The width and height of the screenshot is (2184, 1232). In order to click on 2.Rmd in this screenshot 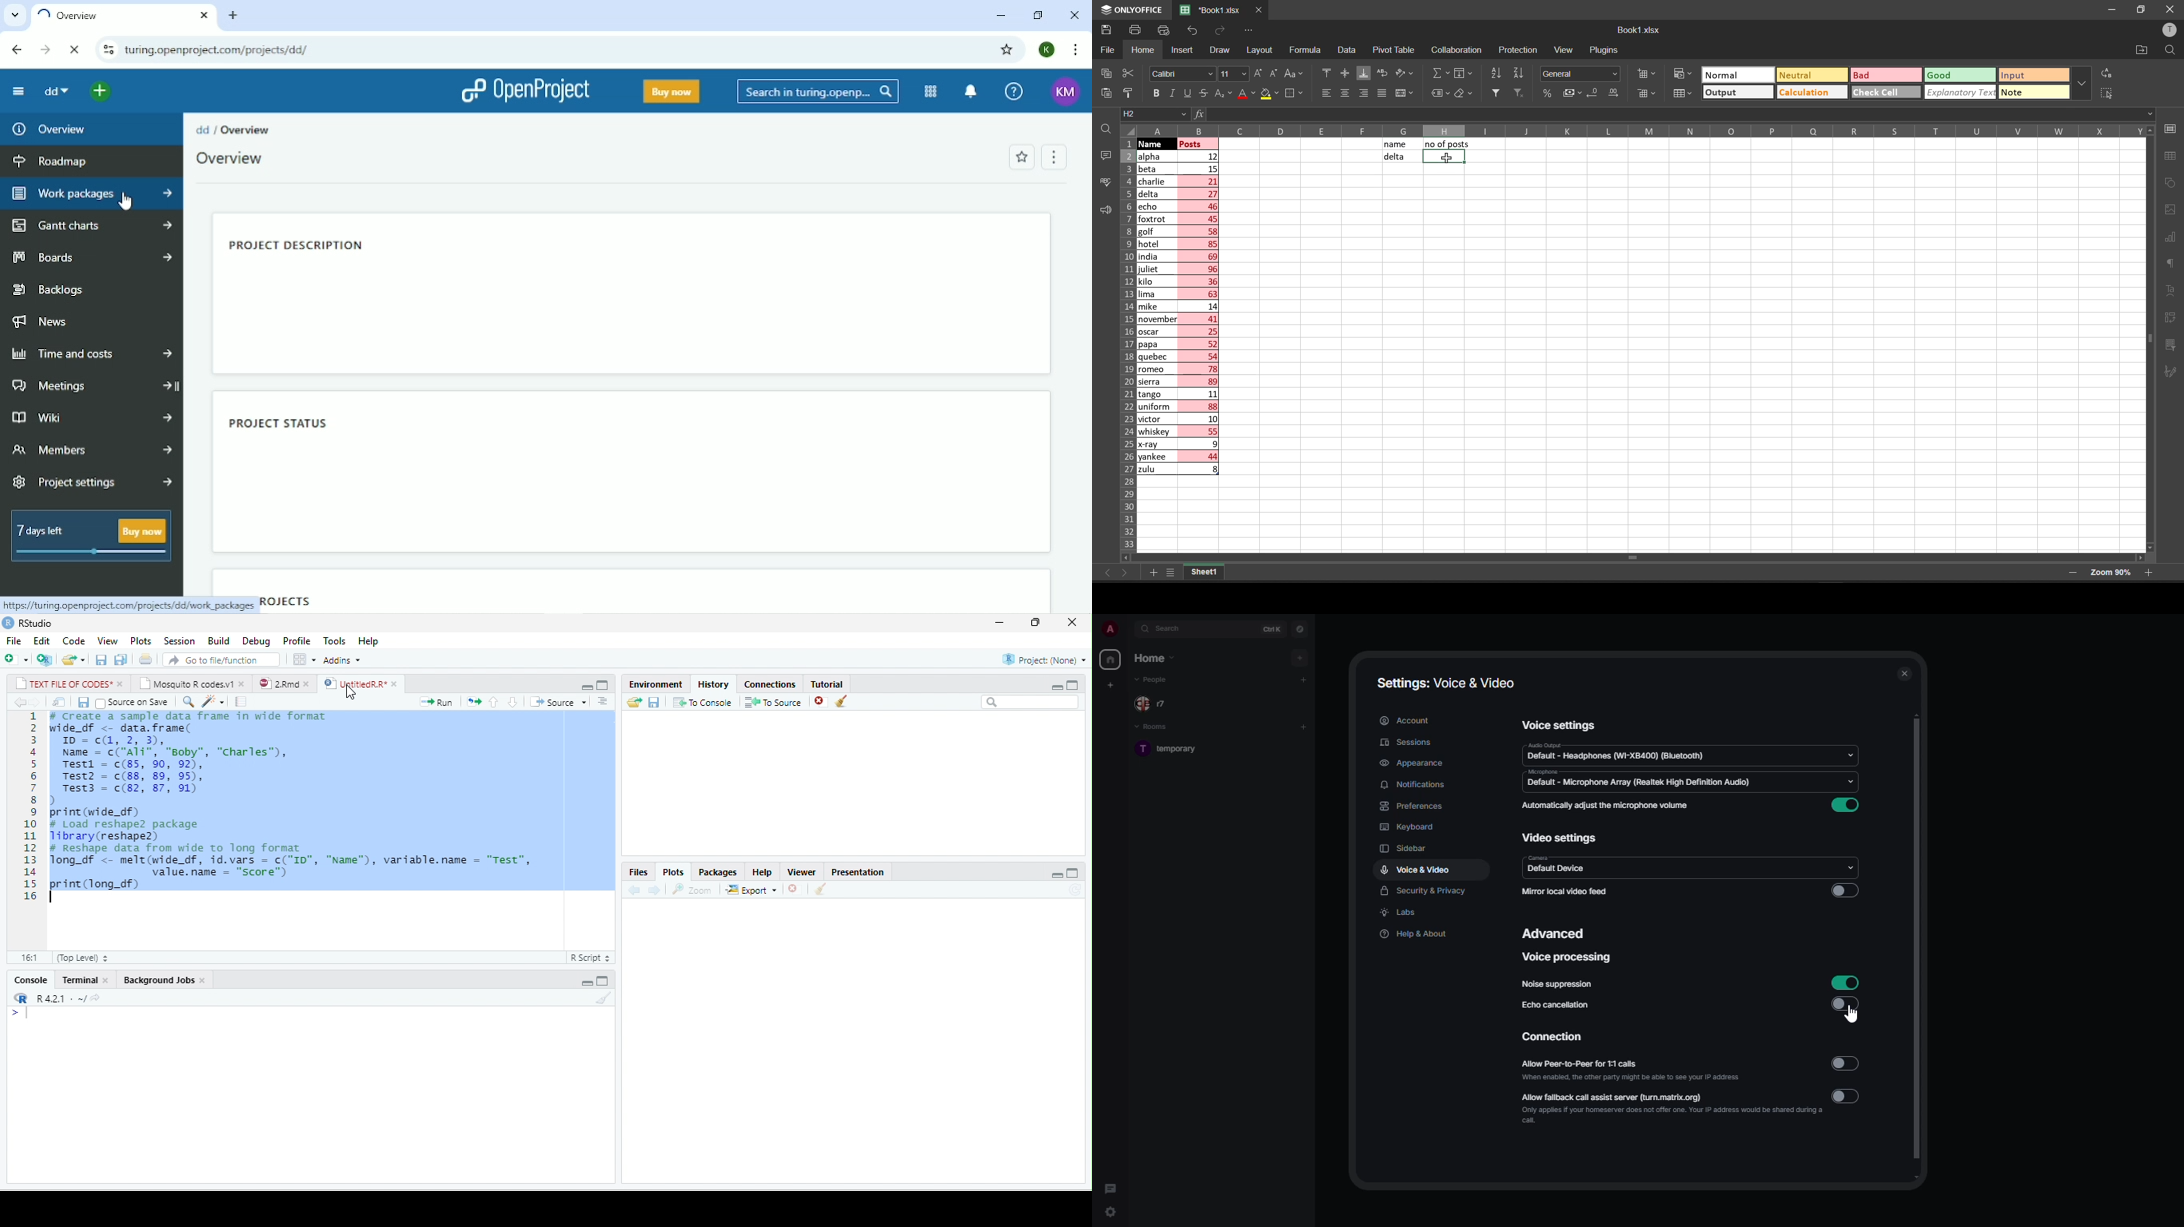, I will do `click(278, 684)`.